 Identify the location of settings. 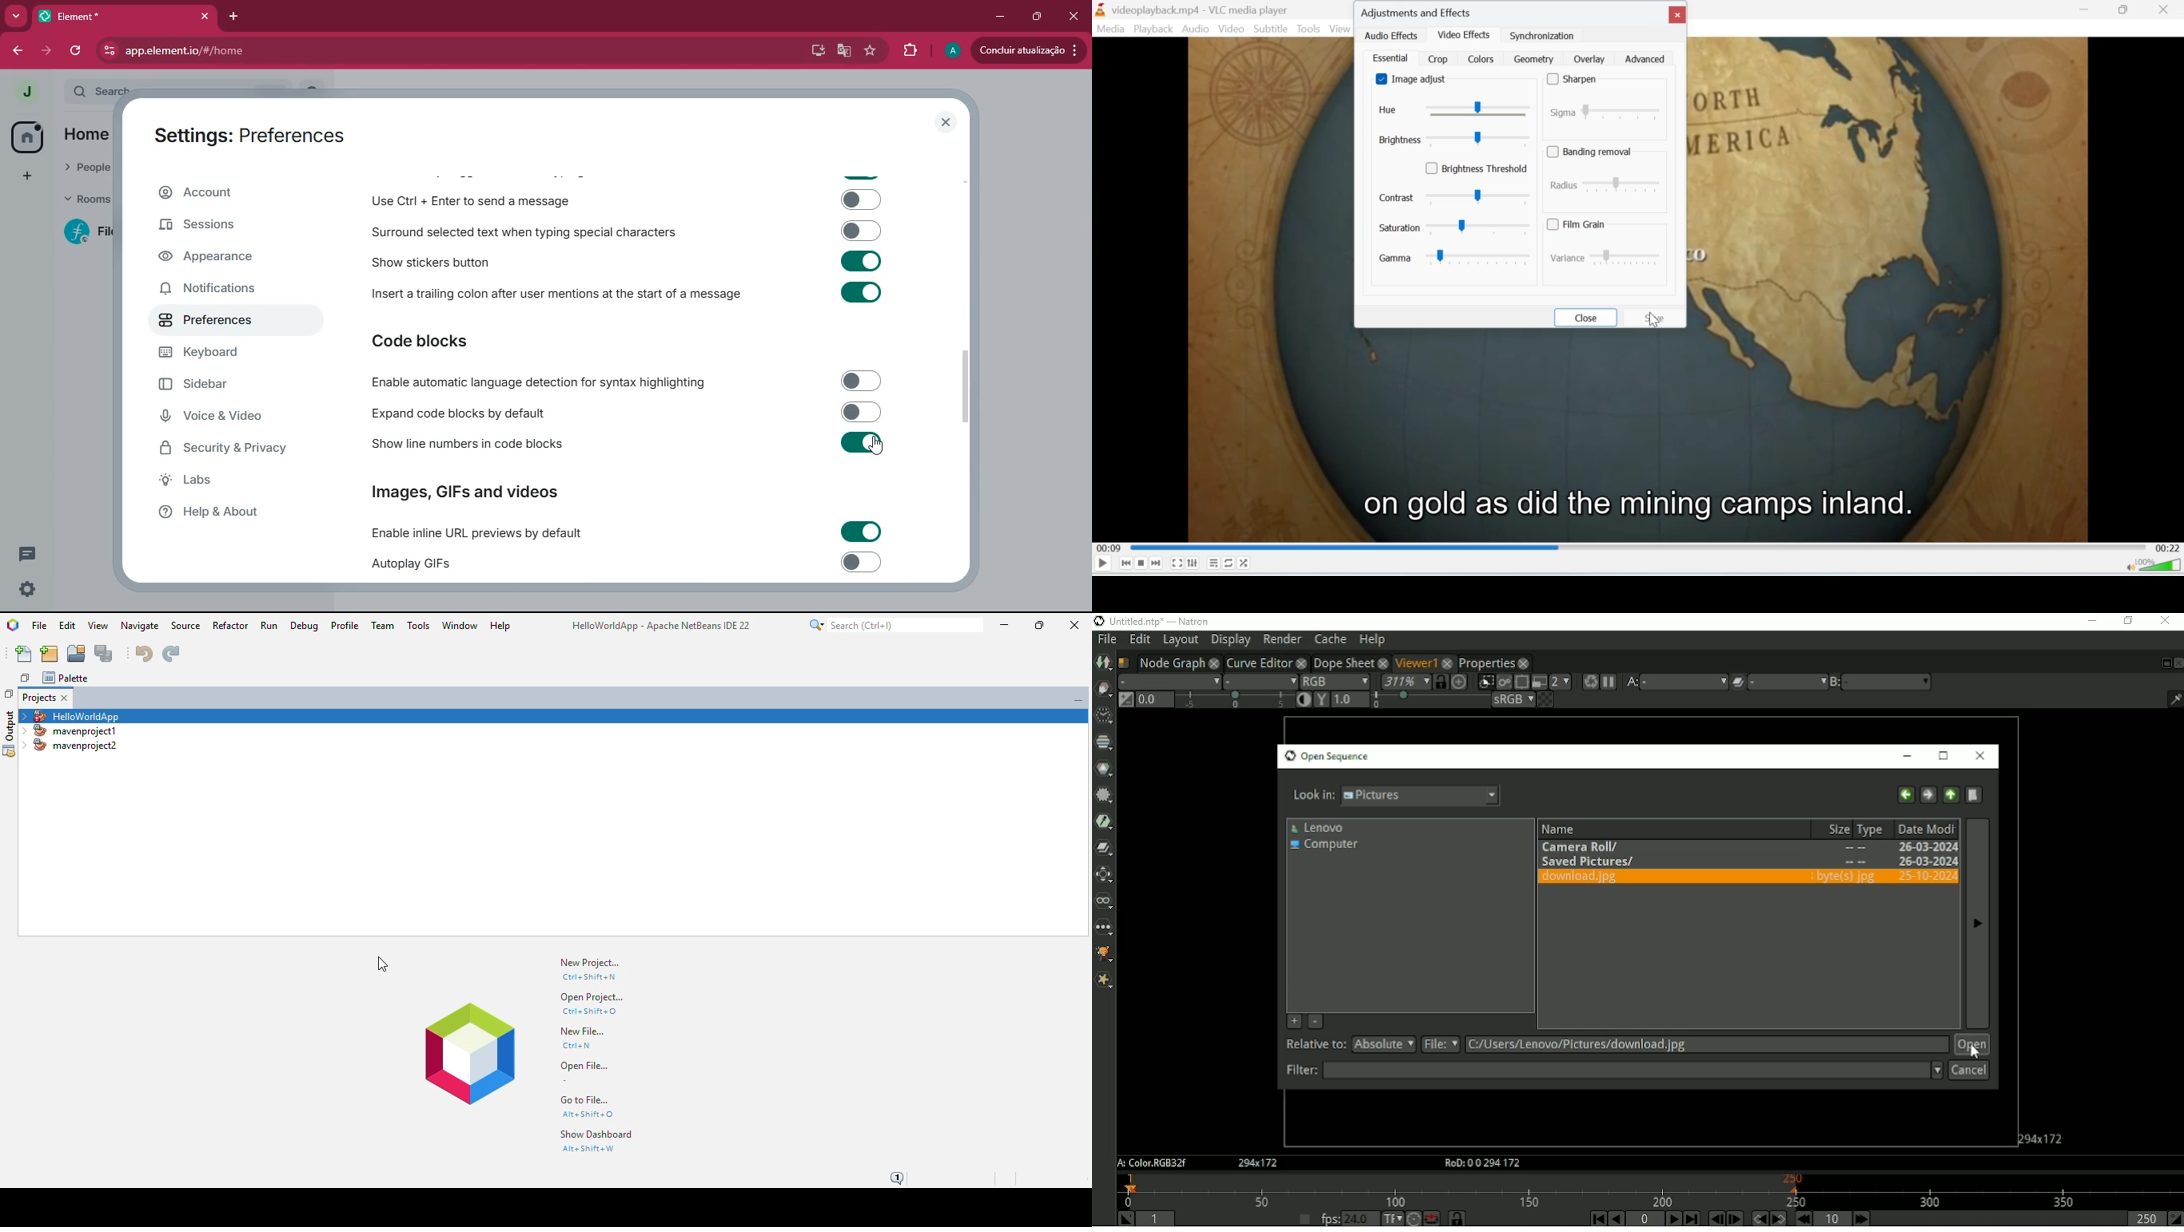
(27, 590).